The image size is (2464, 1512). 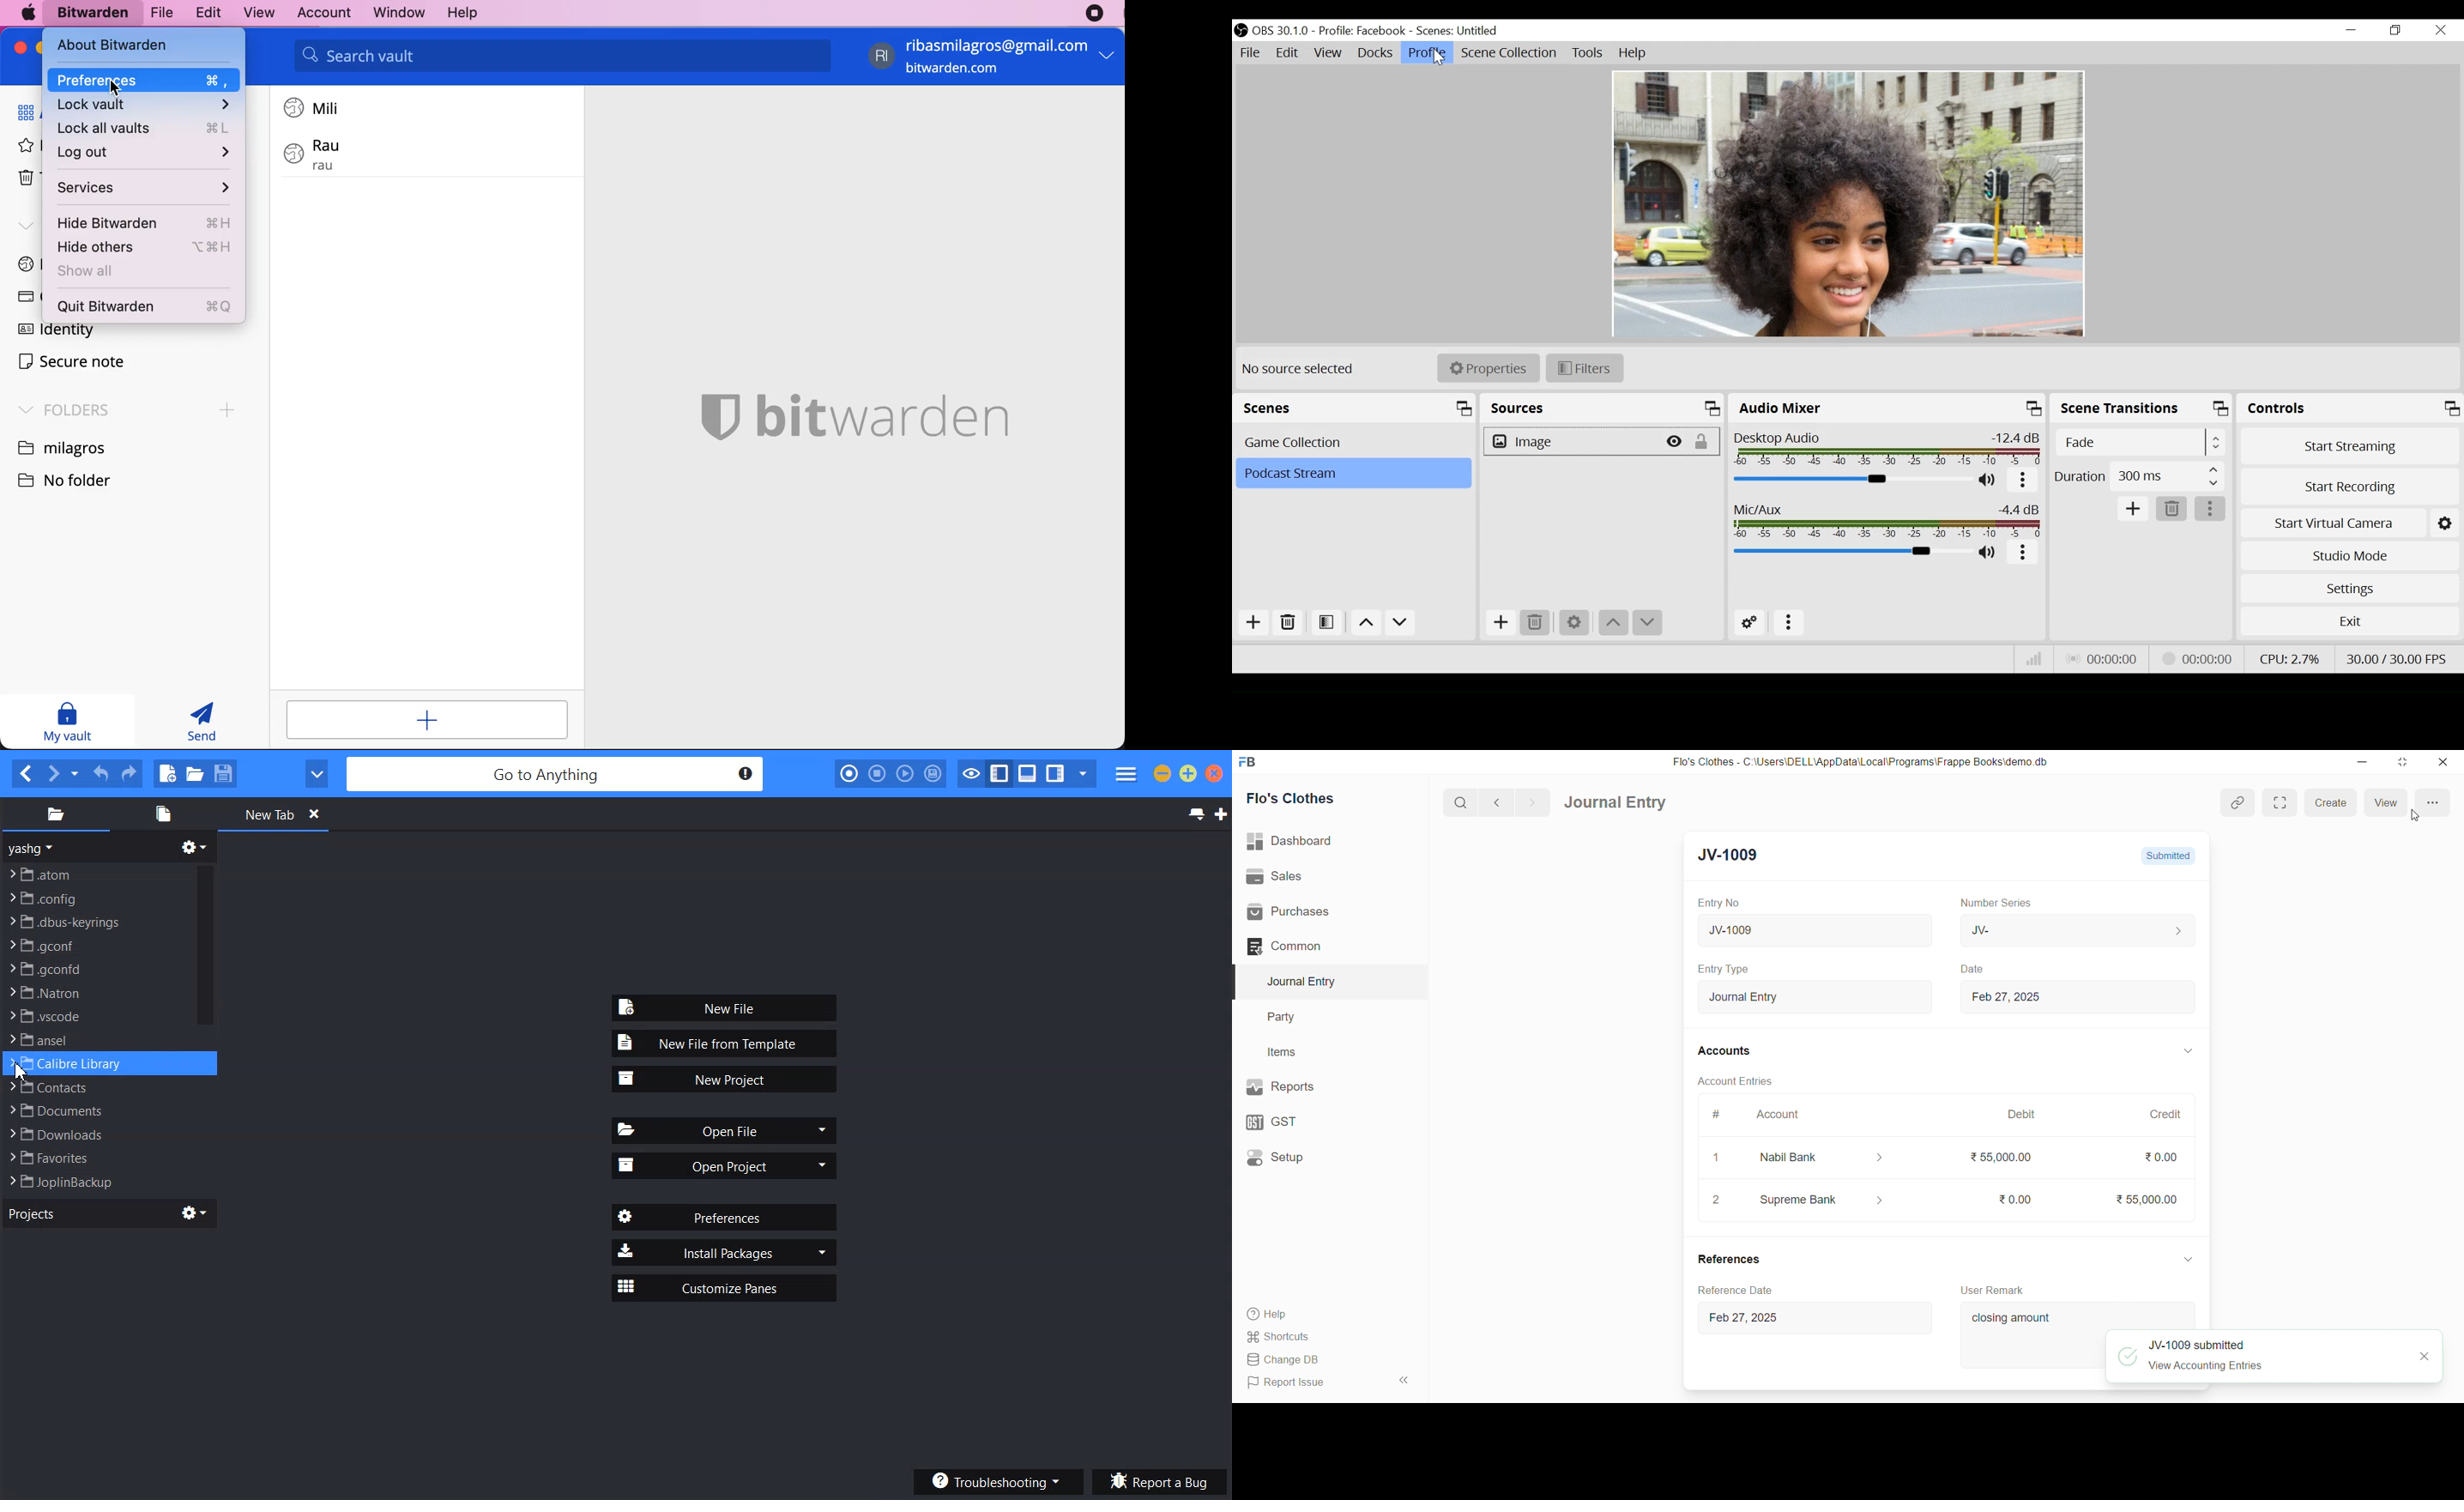 What do you see at coordinates (2352, 590) in the screenshot?
I see `Settings` at bounding box center [2352, 590].